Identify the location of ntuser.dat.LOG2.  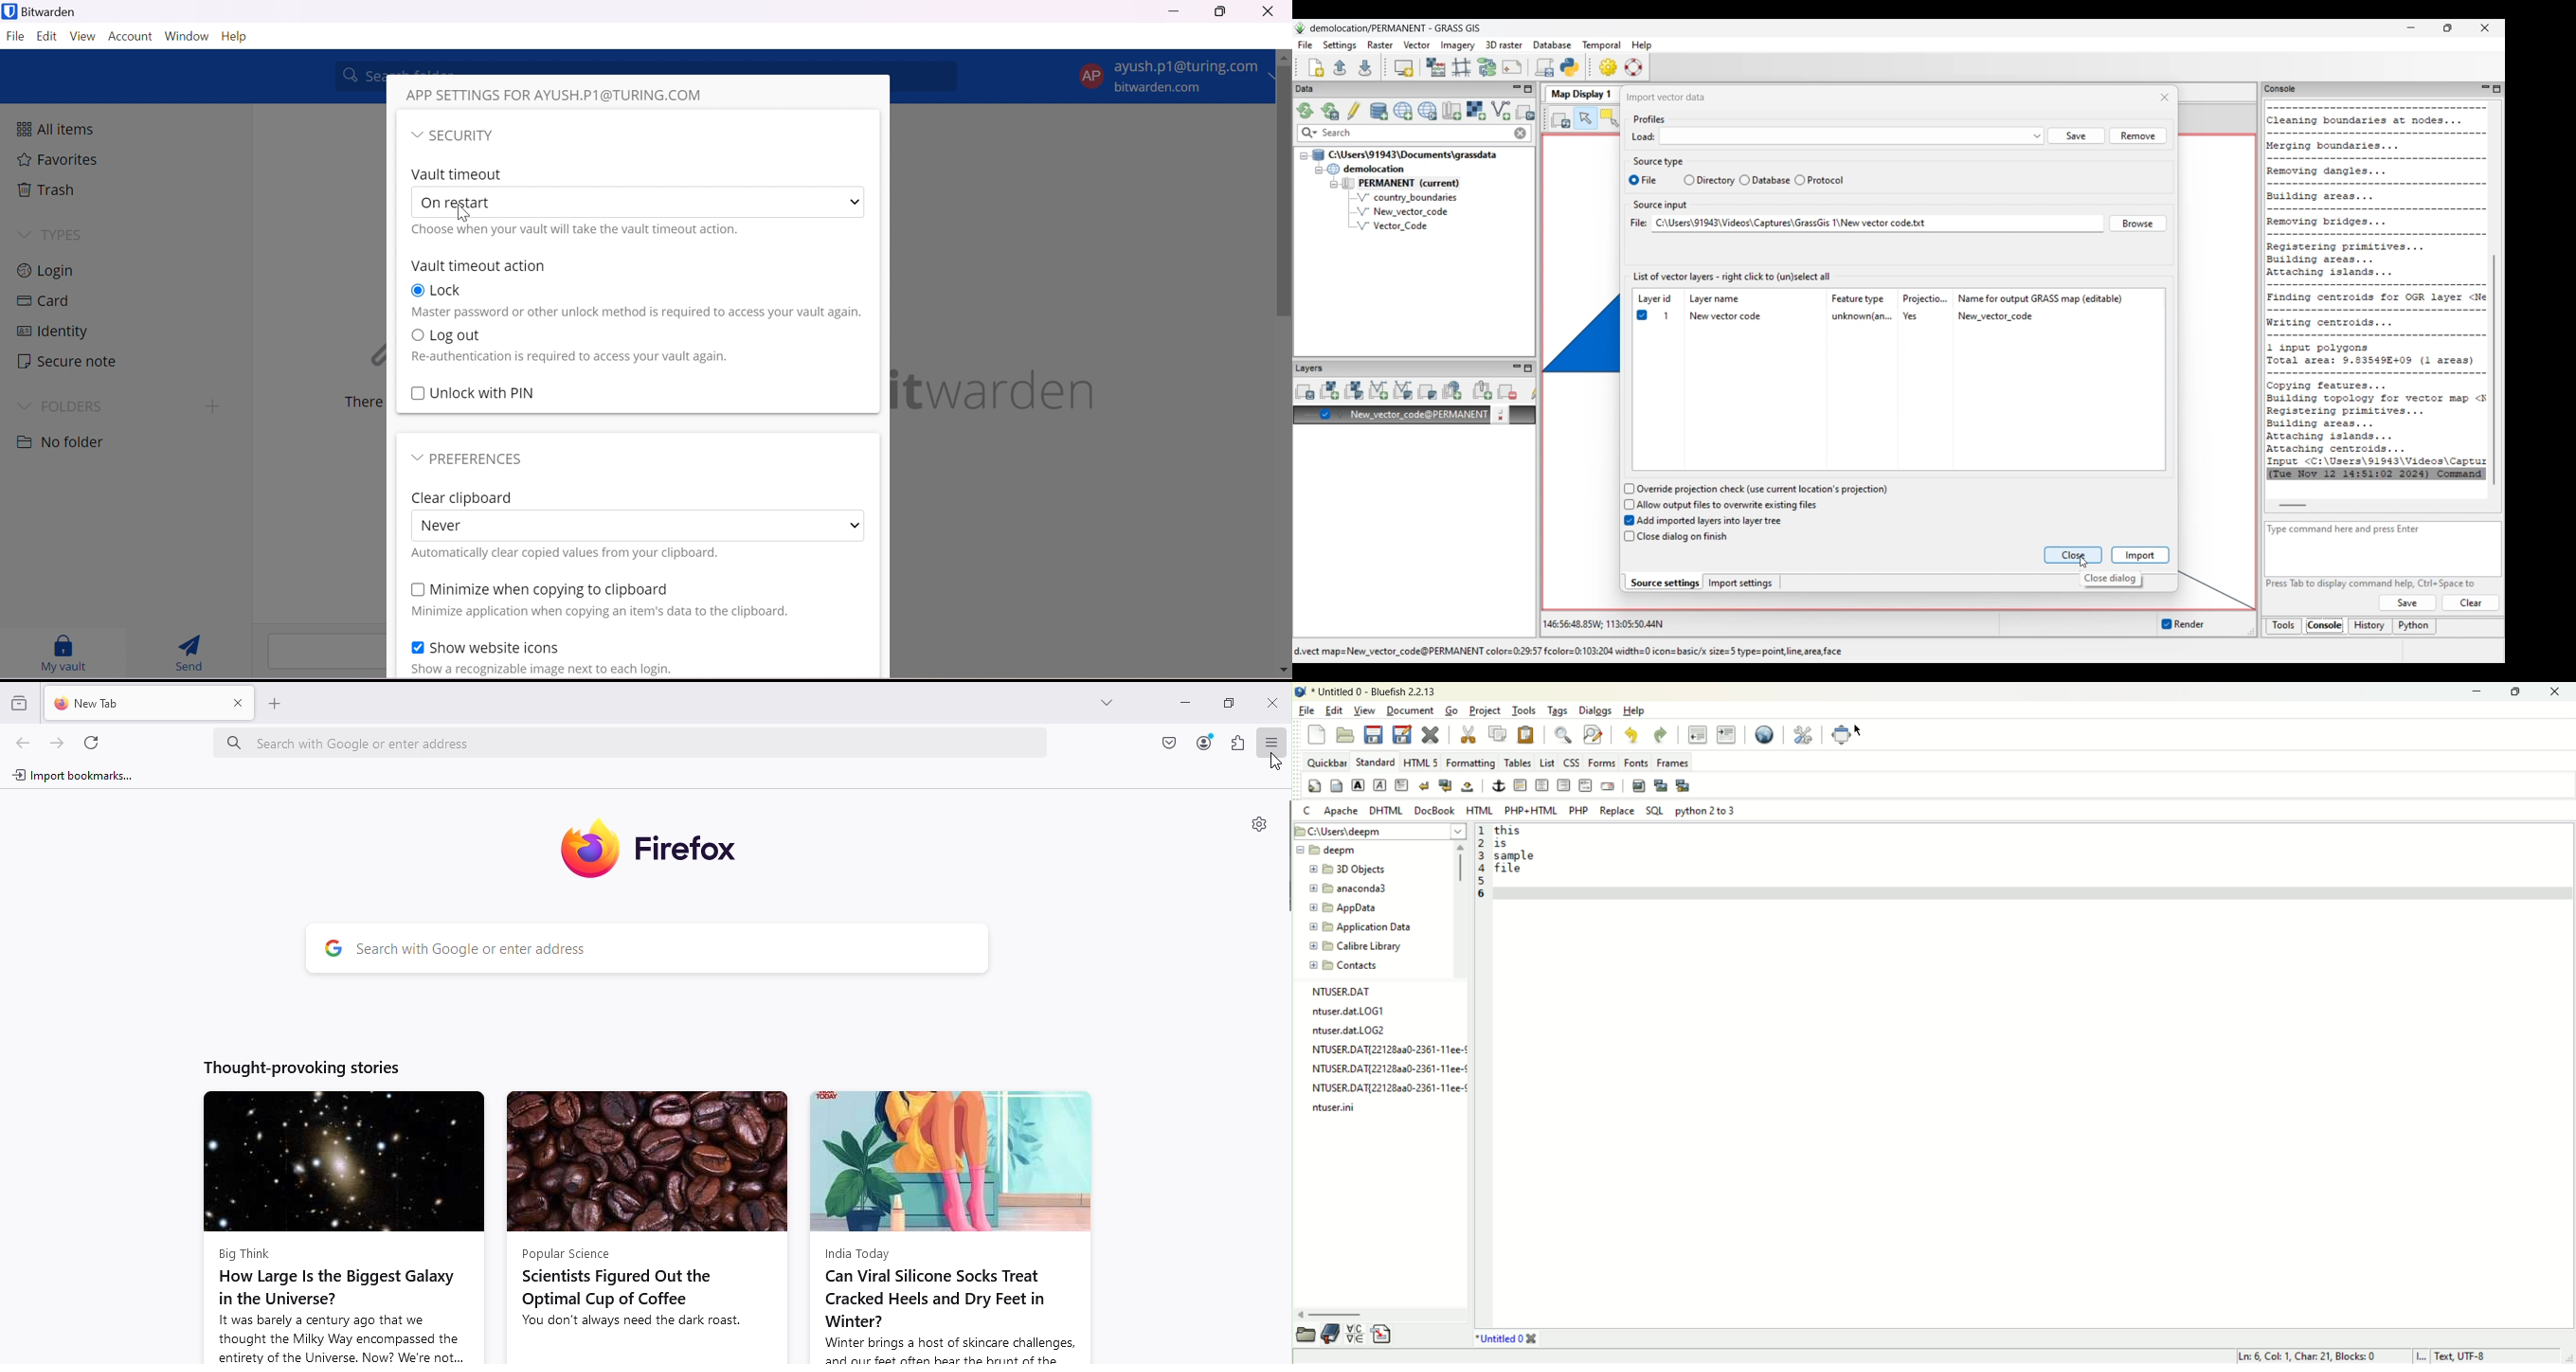
(1352, 1031).